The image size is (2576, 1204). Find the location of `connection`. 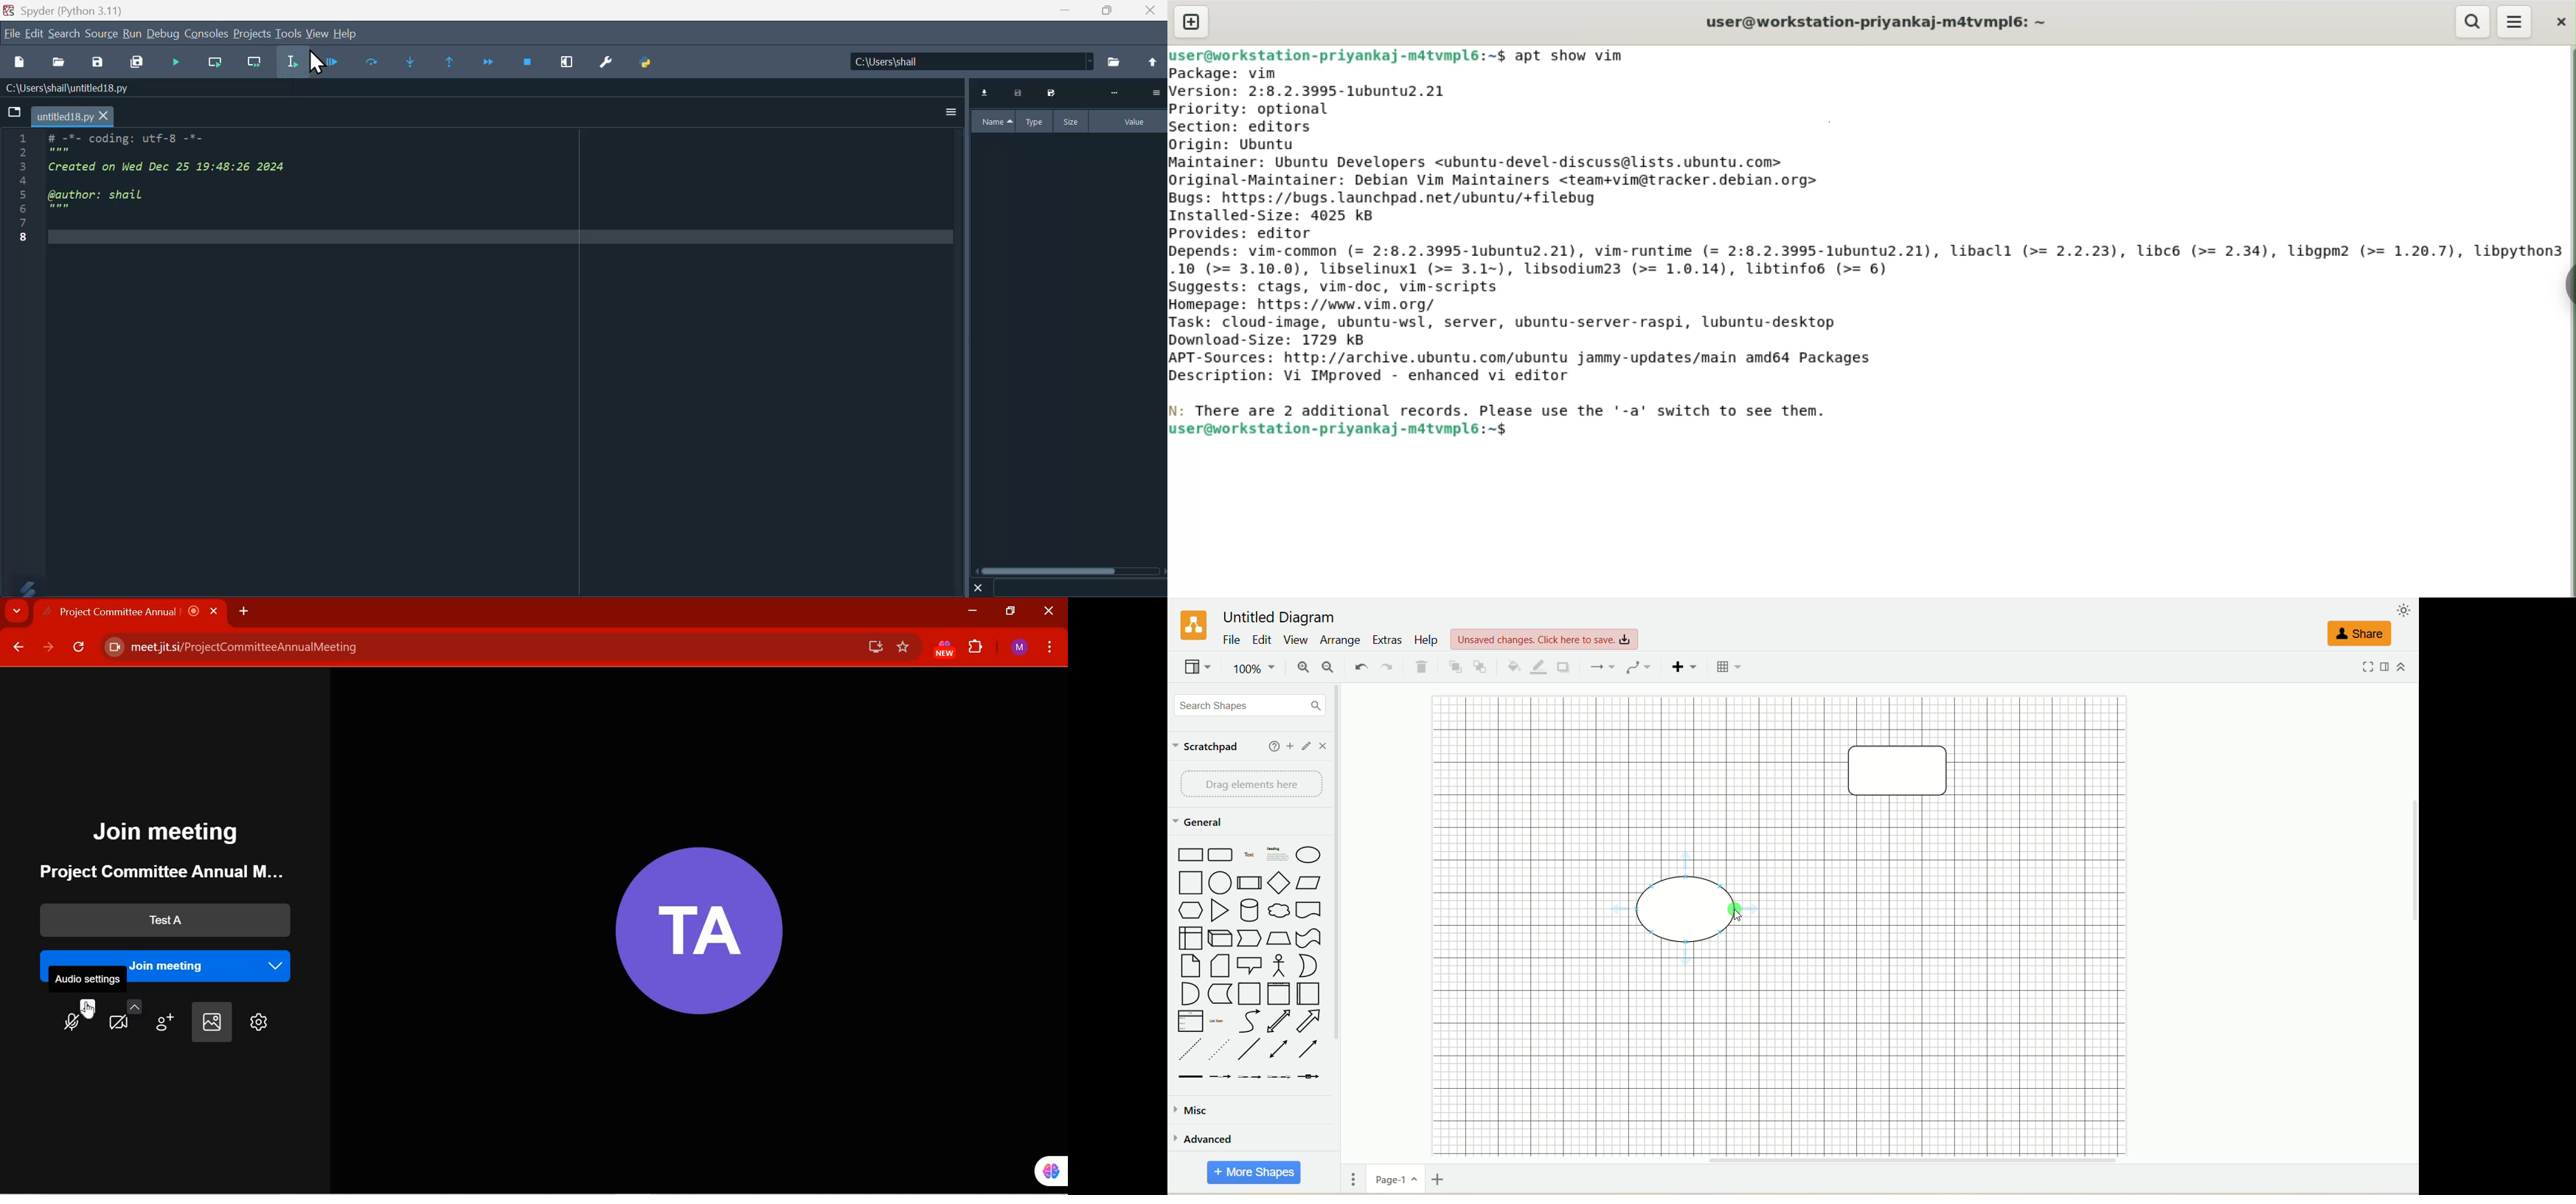

connection is located at coordinates (1601, 666).